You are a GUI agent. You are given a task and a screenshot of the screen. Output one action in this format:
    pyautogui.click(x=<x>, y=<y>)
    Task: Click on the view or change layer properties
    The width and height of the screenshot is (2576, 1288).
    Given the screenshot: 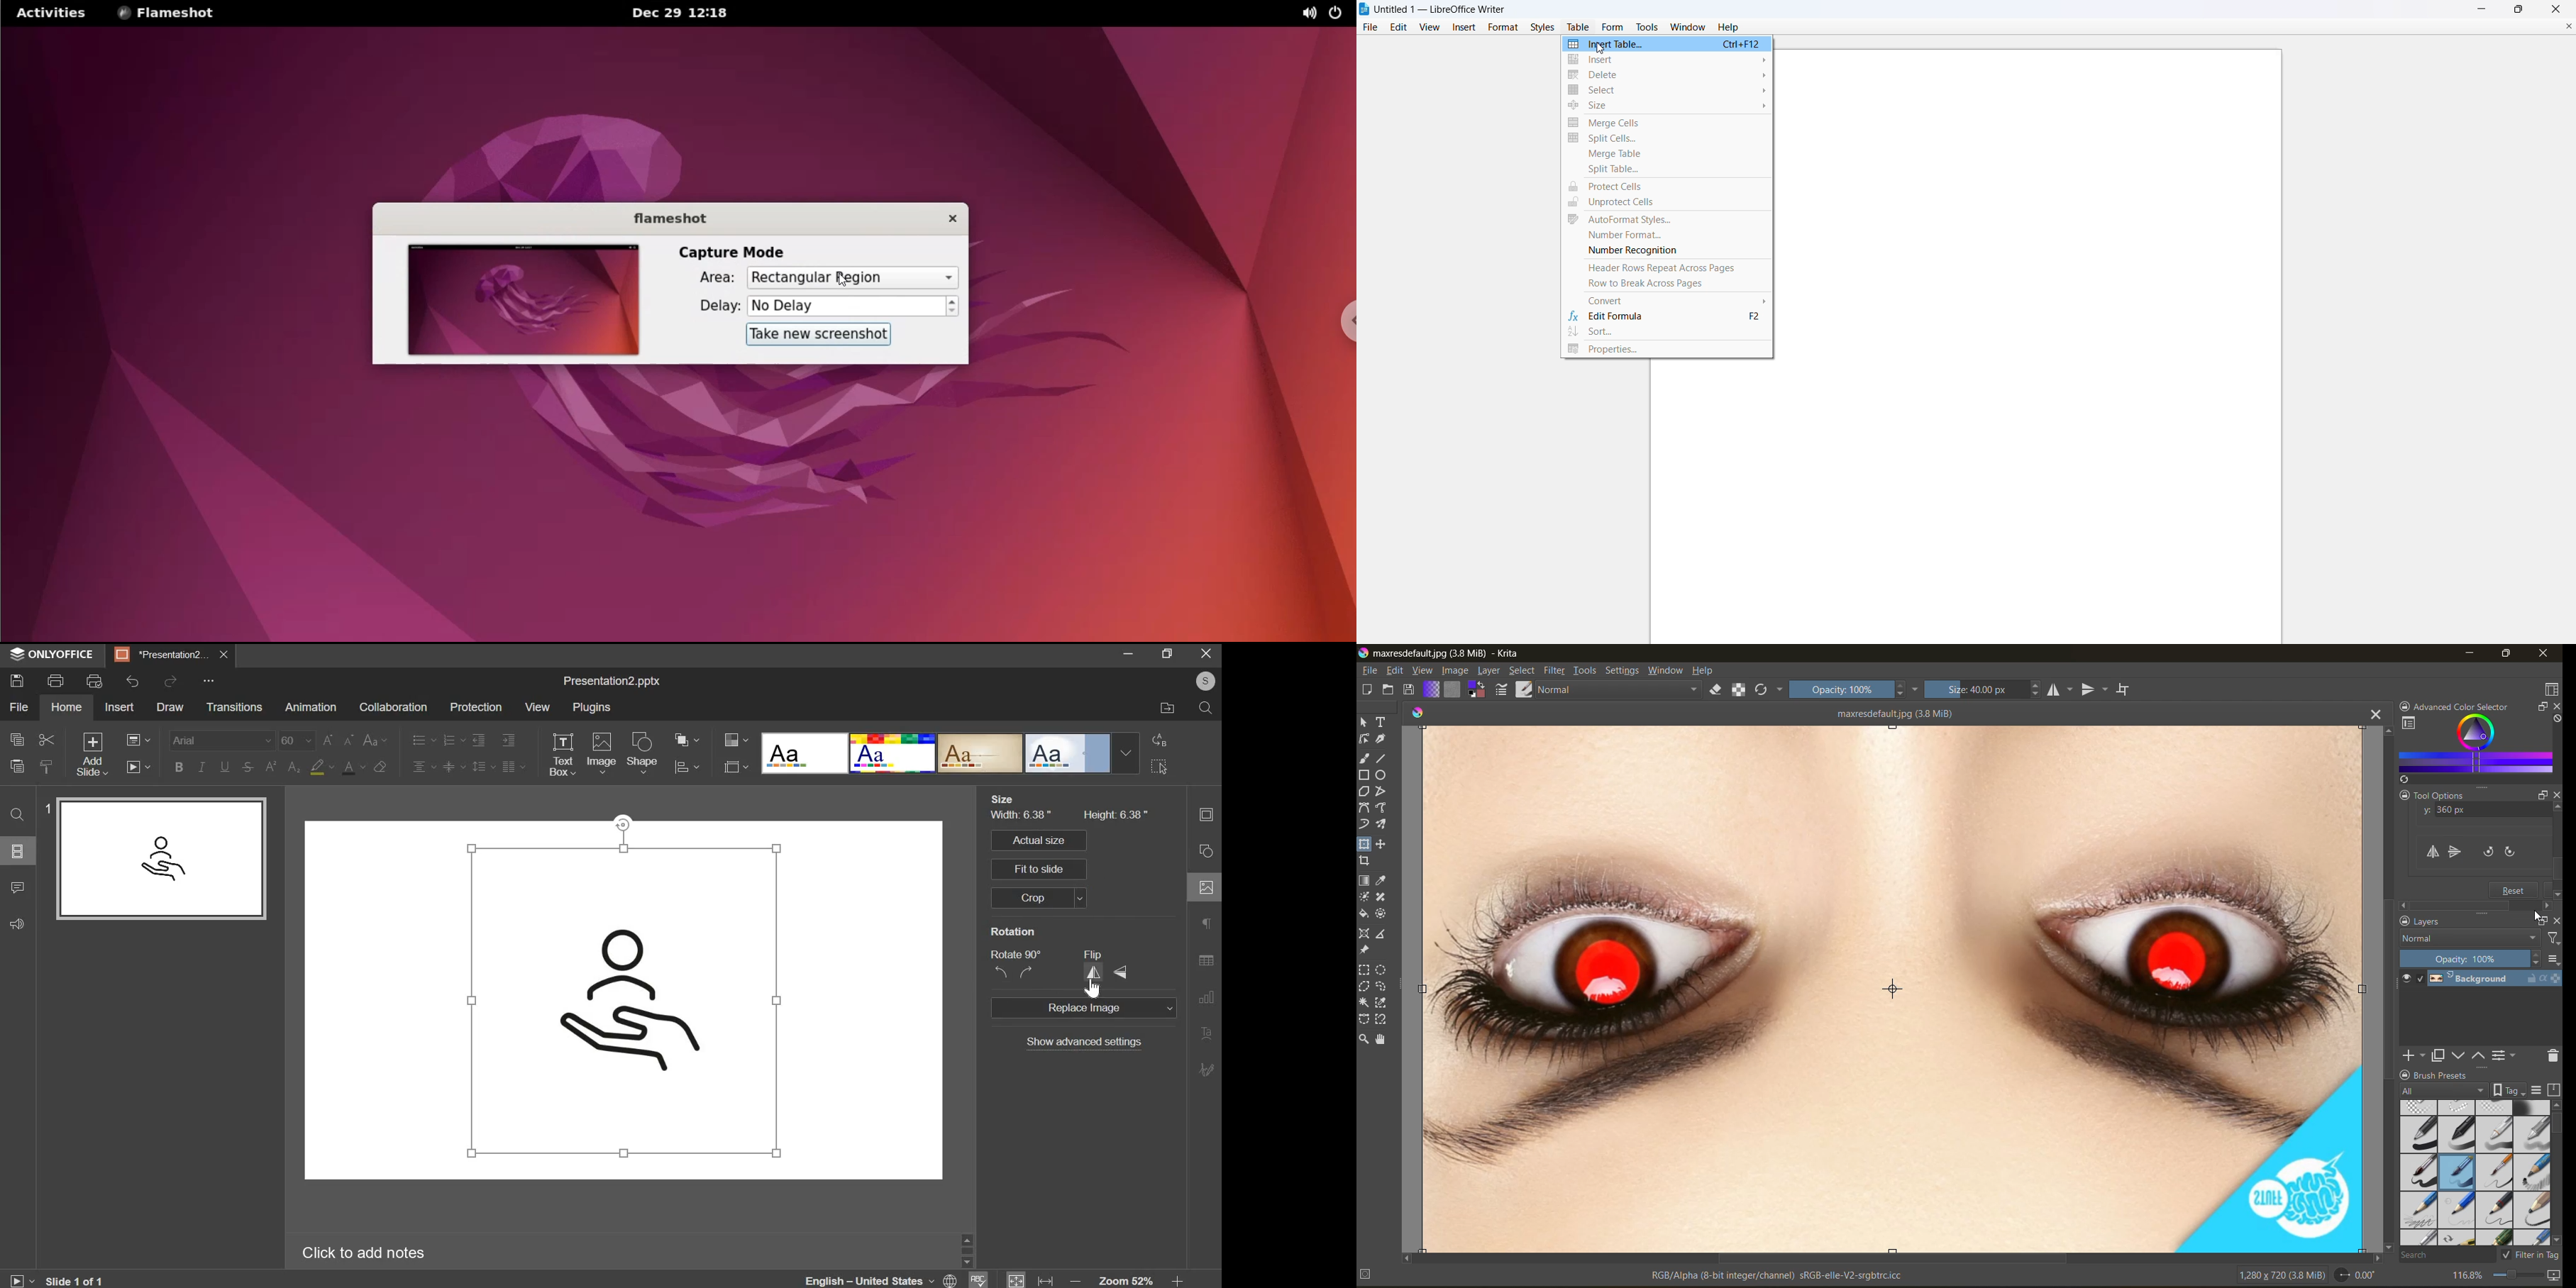 What is the action you would take?
    pyautogui.click(x=2506, y=1055)
    